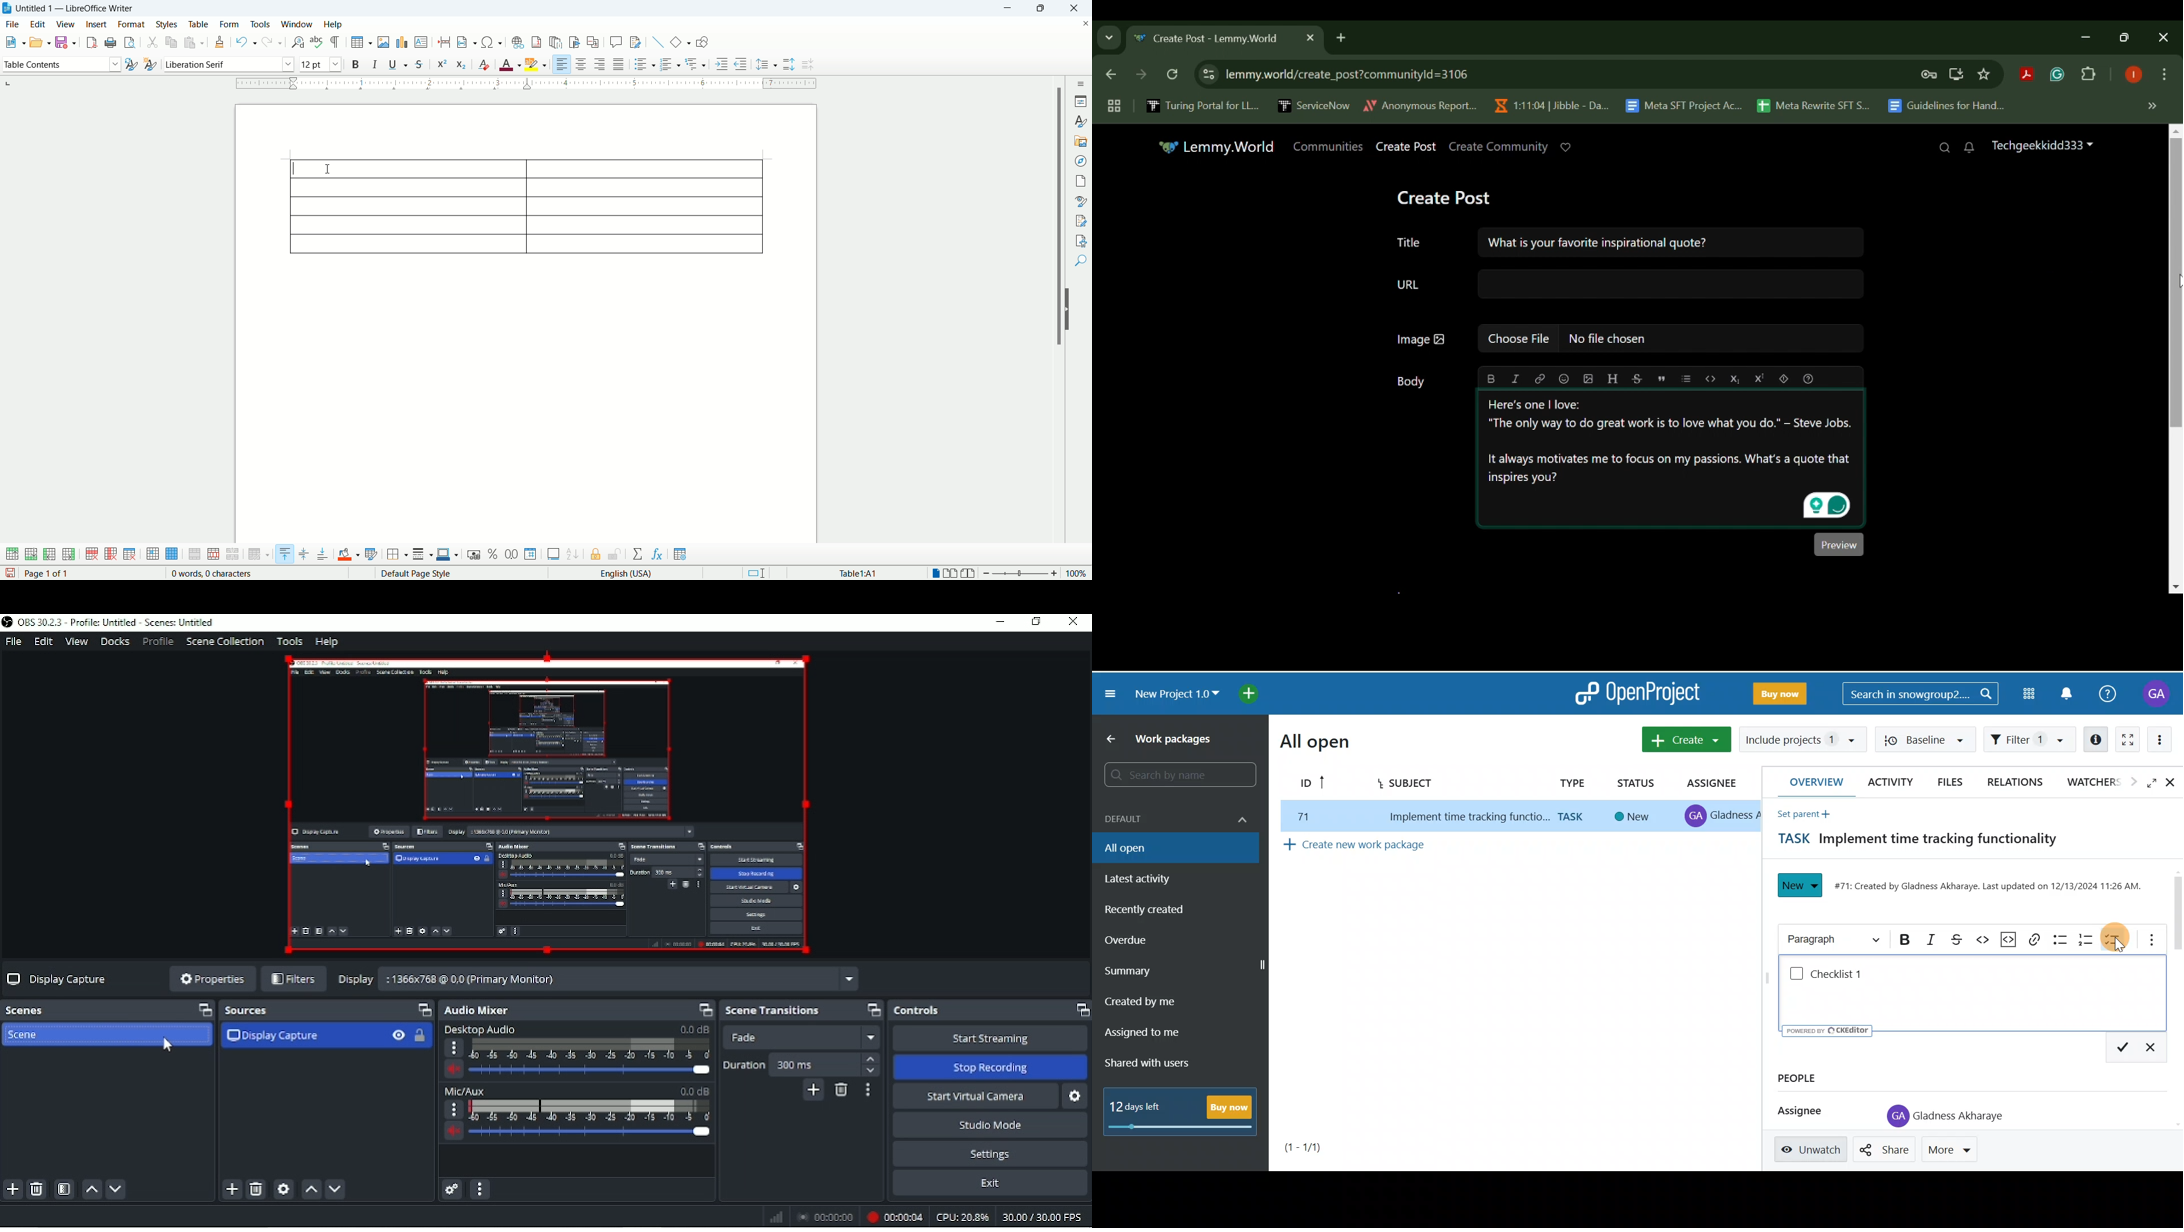 The image size is (2184, 1232). I want to click on Superscript, so click(1759, 378).